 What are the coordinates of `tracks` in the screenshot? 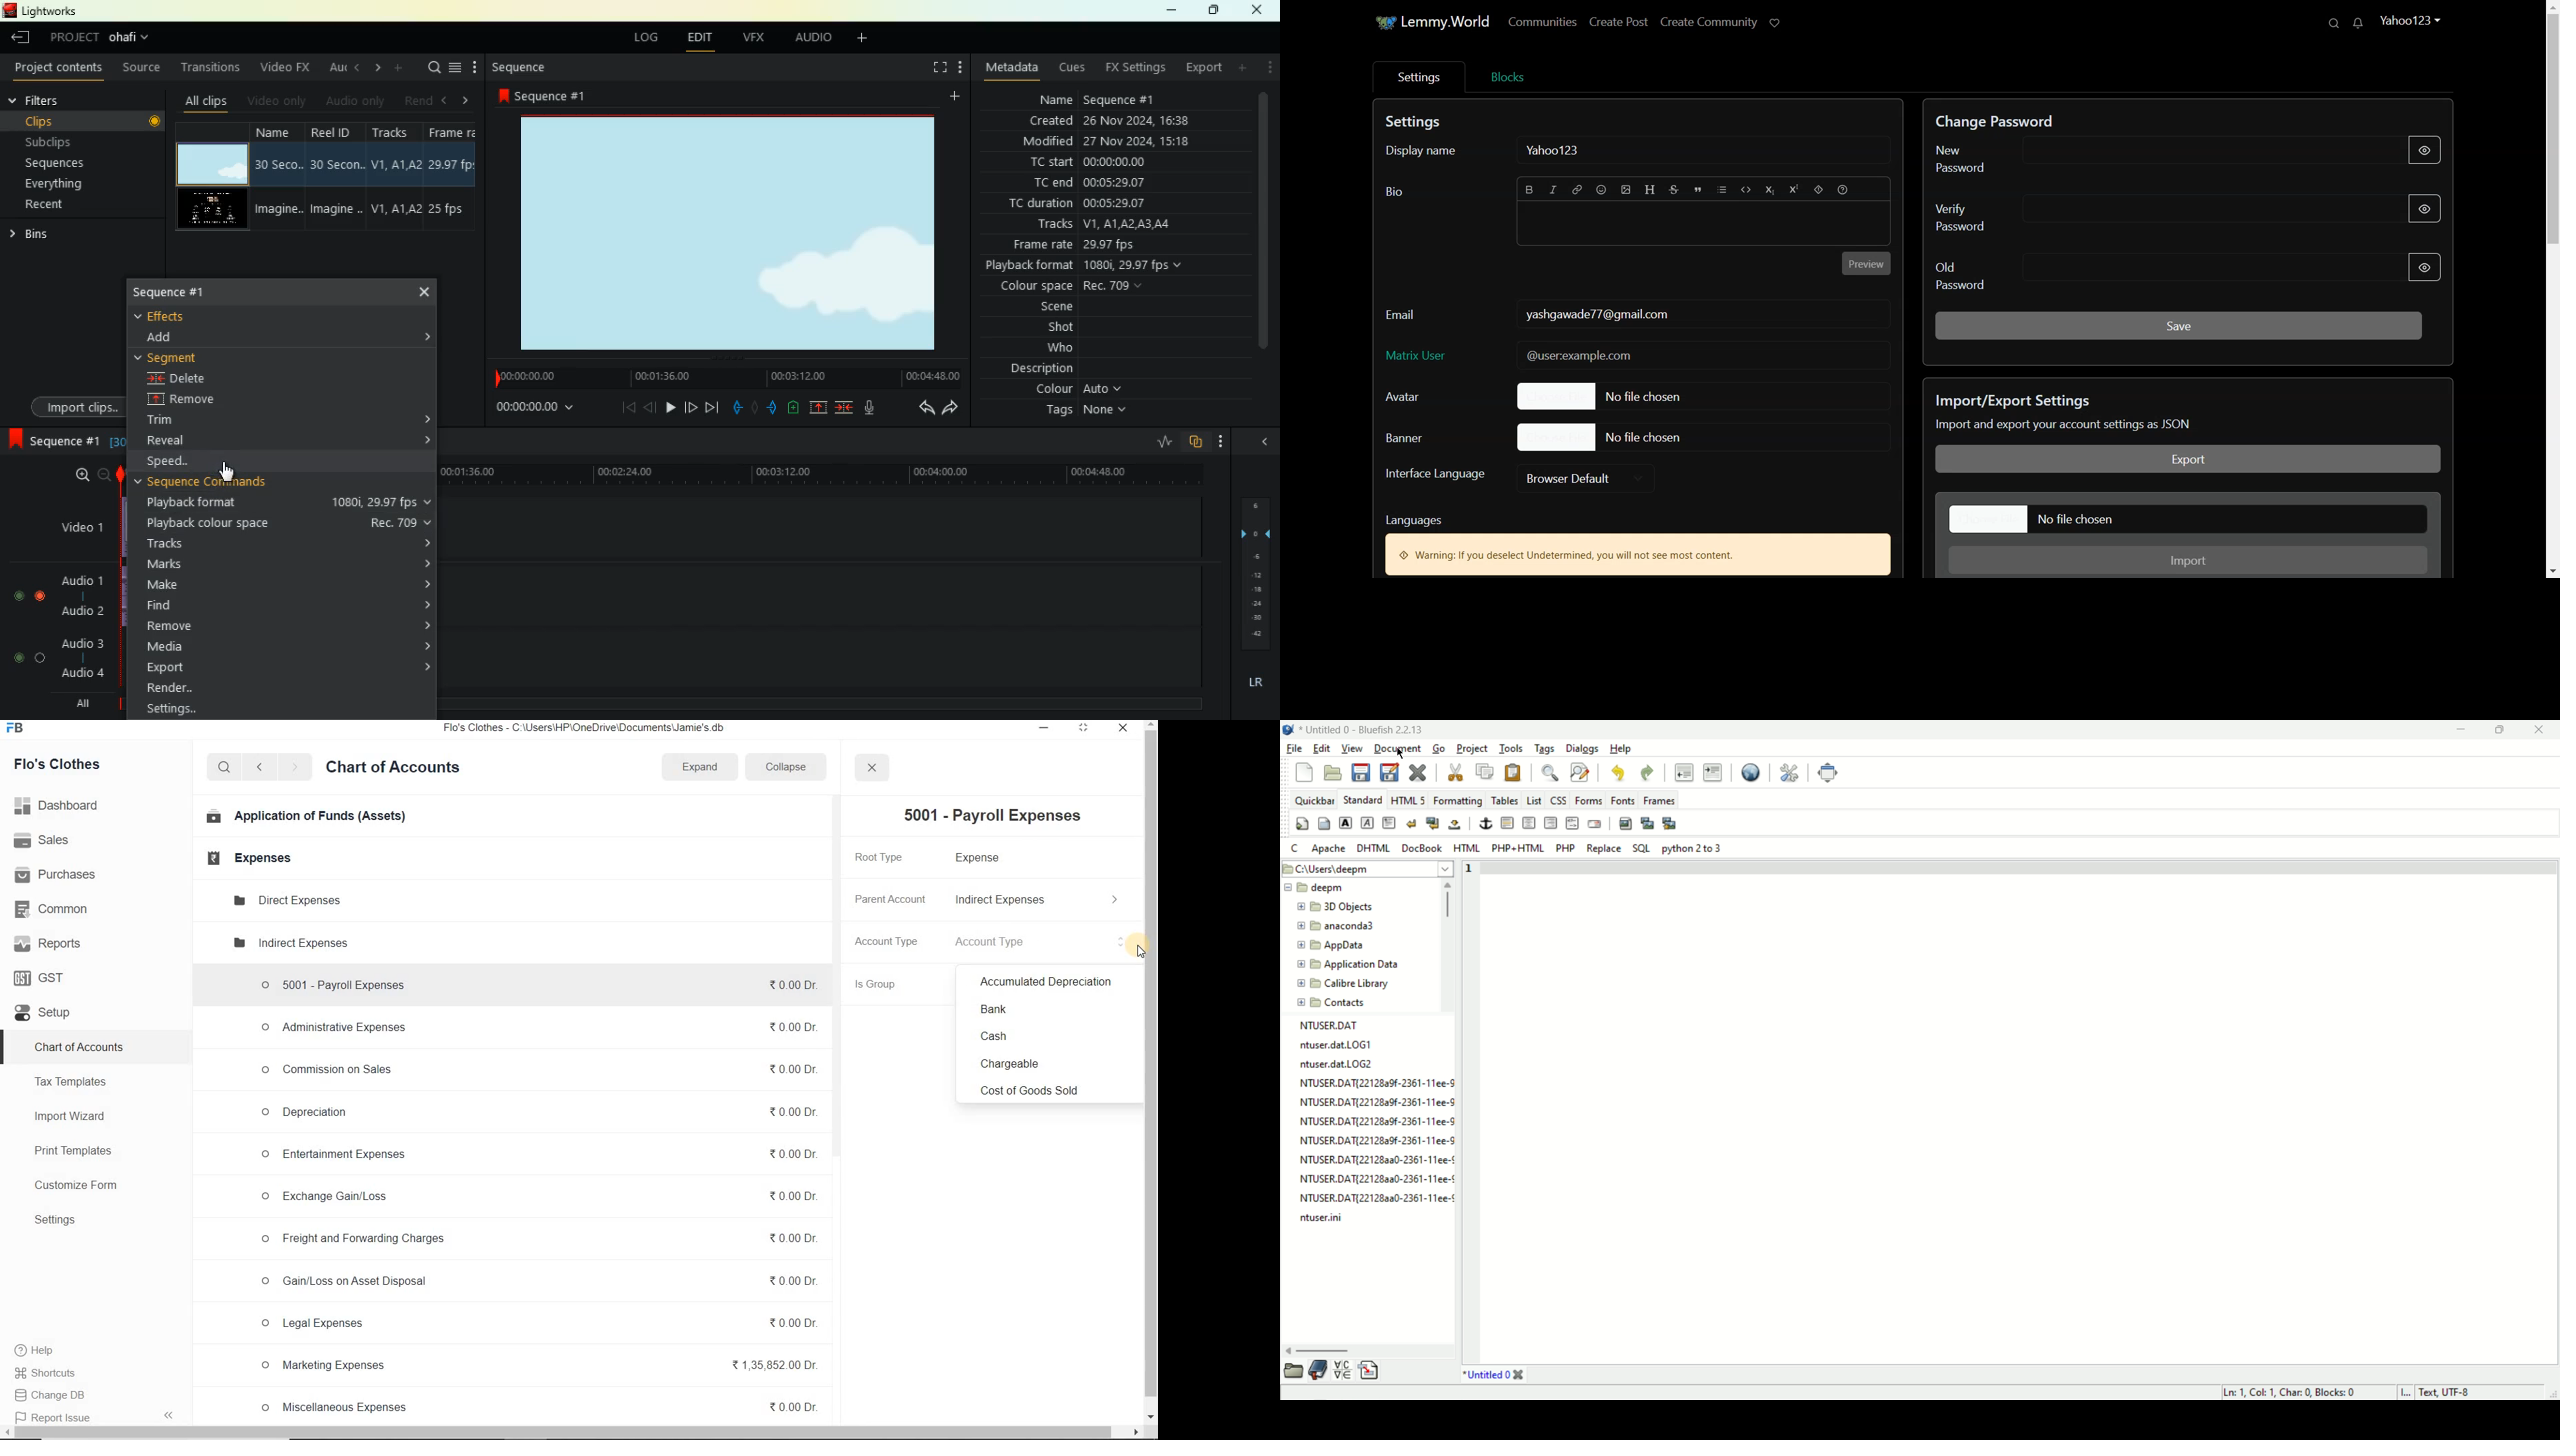 It's located at (290, 545).